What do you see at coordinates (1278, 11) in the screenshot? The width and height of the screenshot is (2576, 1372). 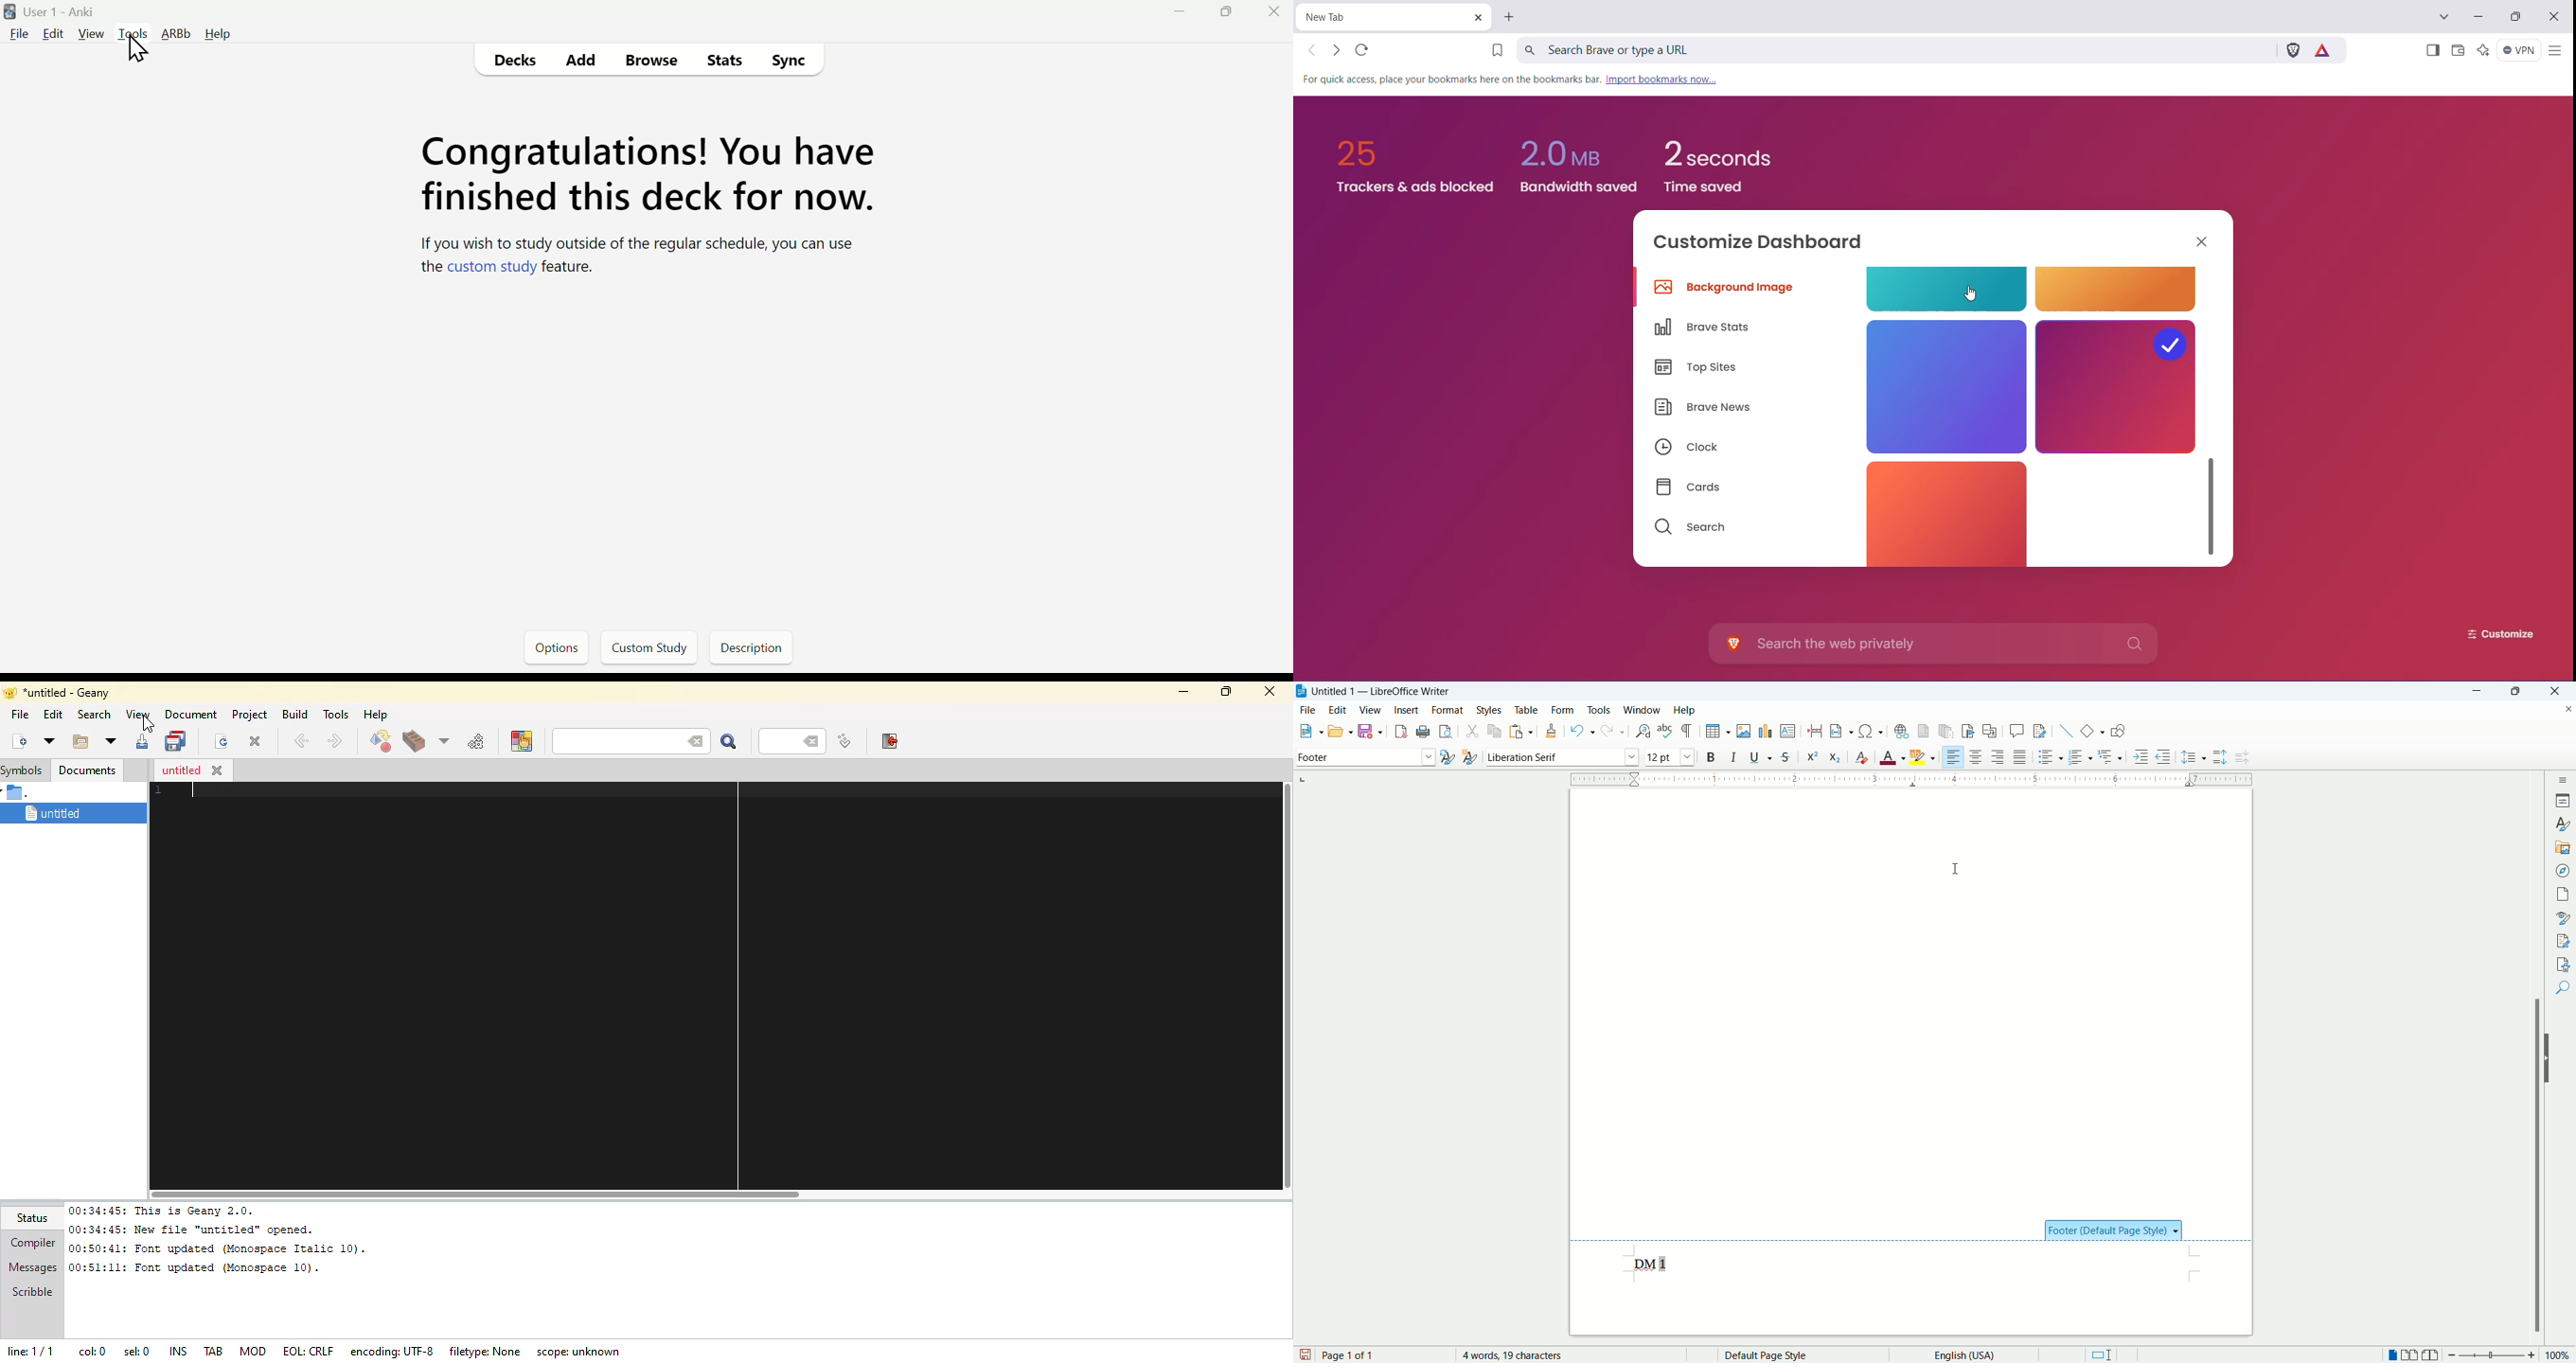 I see `Close` at bounding box center [1278, 11].